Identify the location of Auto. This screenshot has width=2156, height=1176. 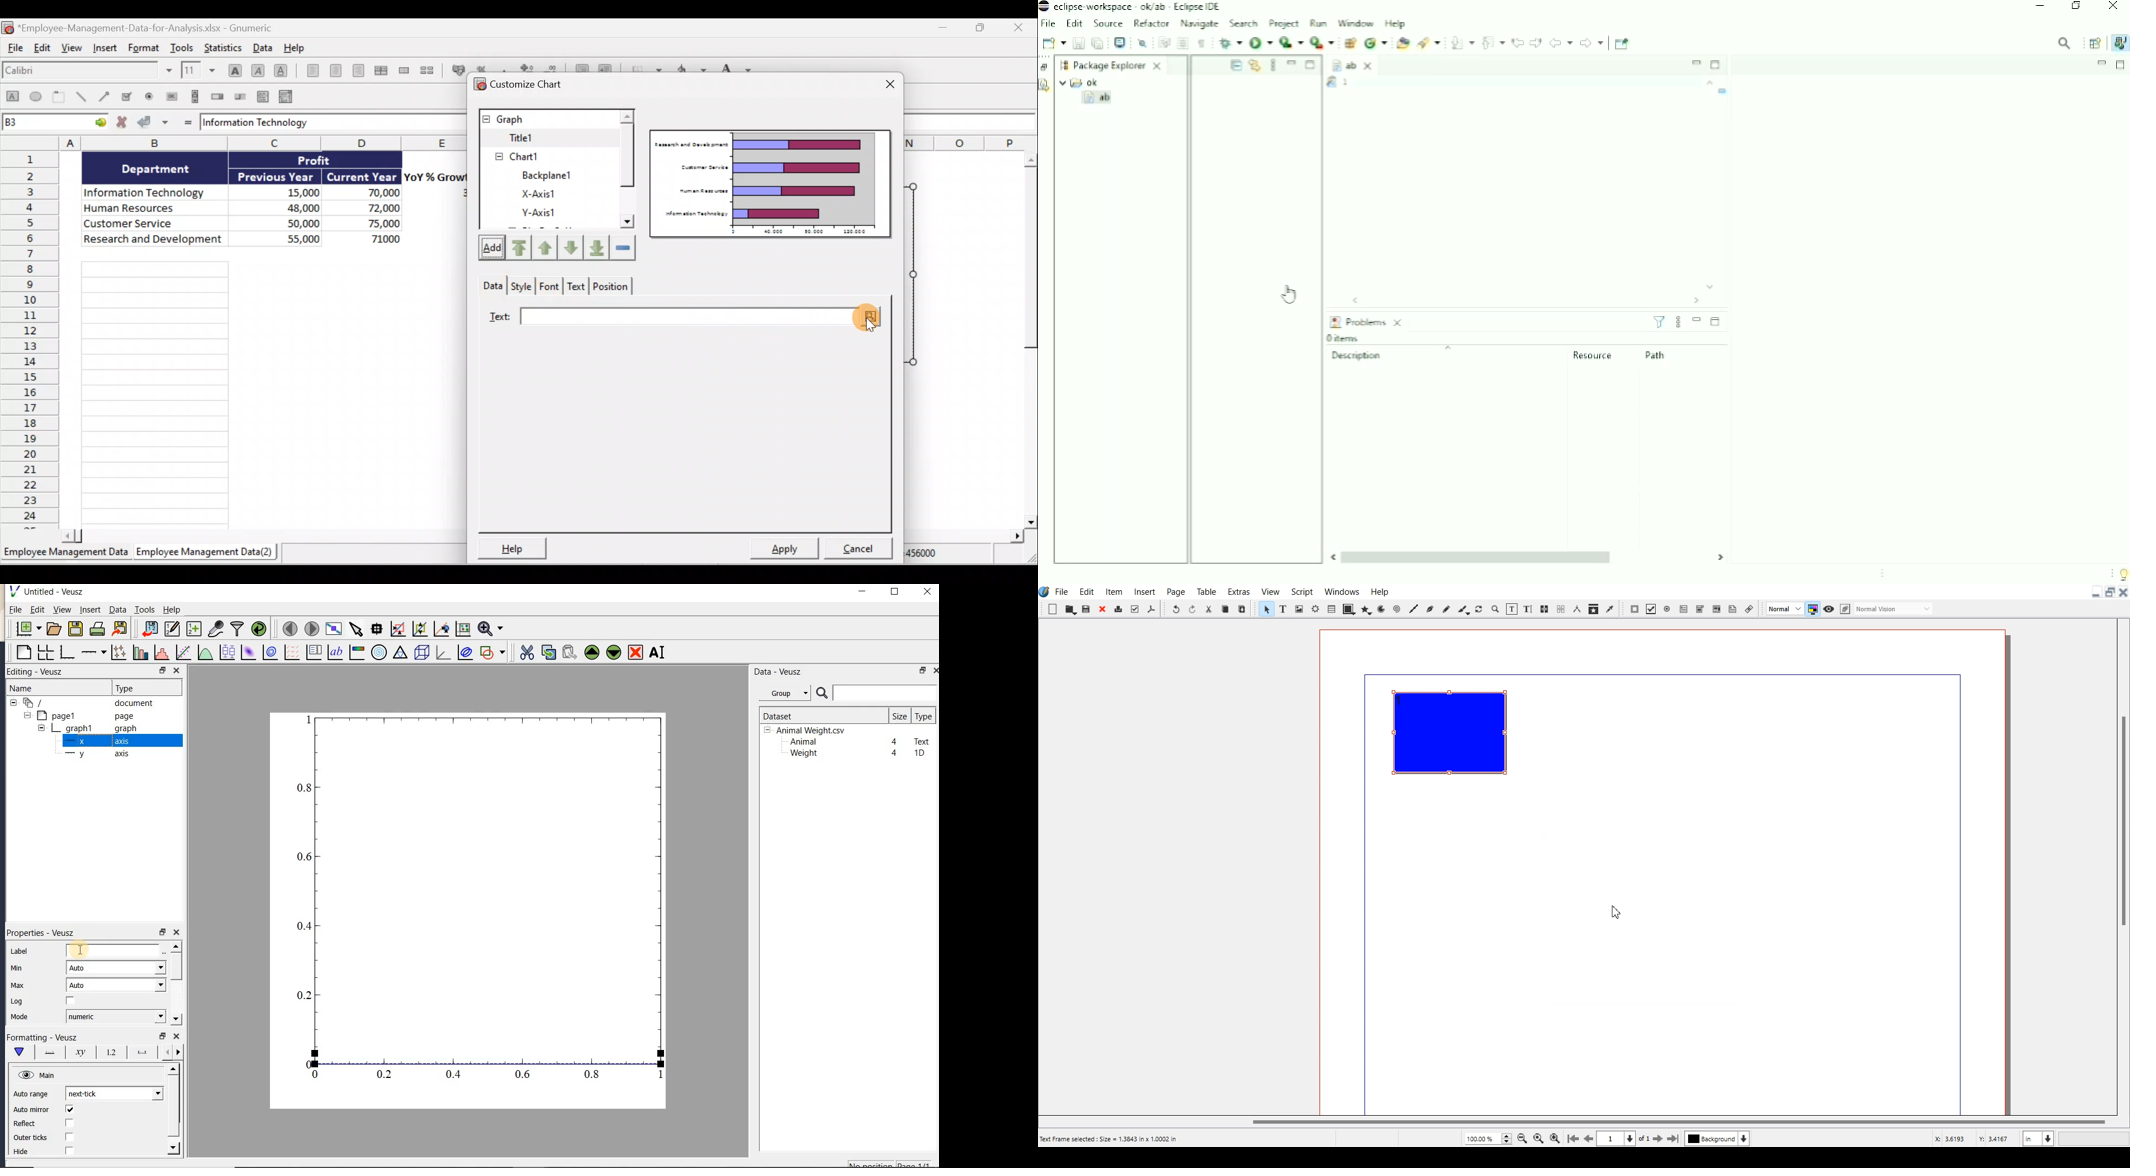
(116, 985).